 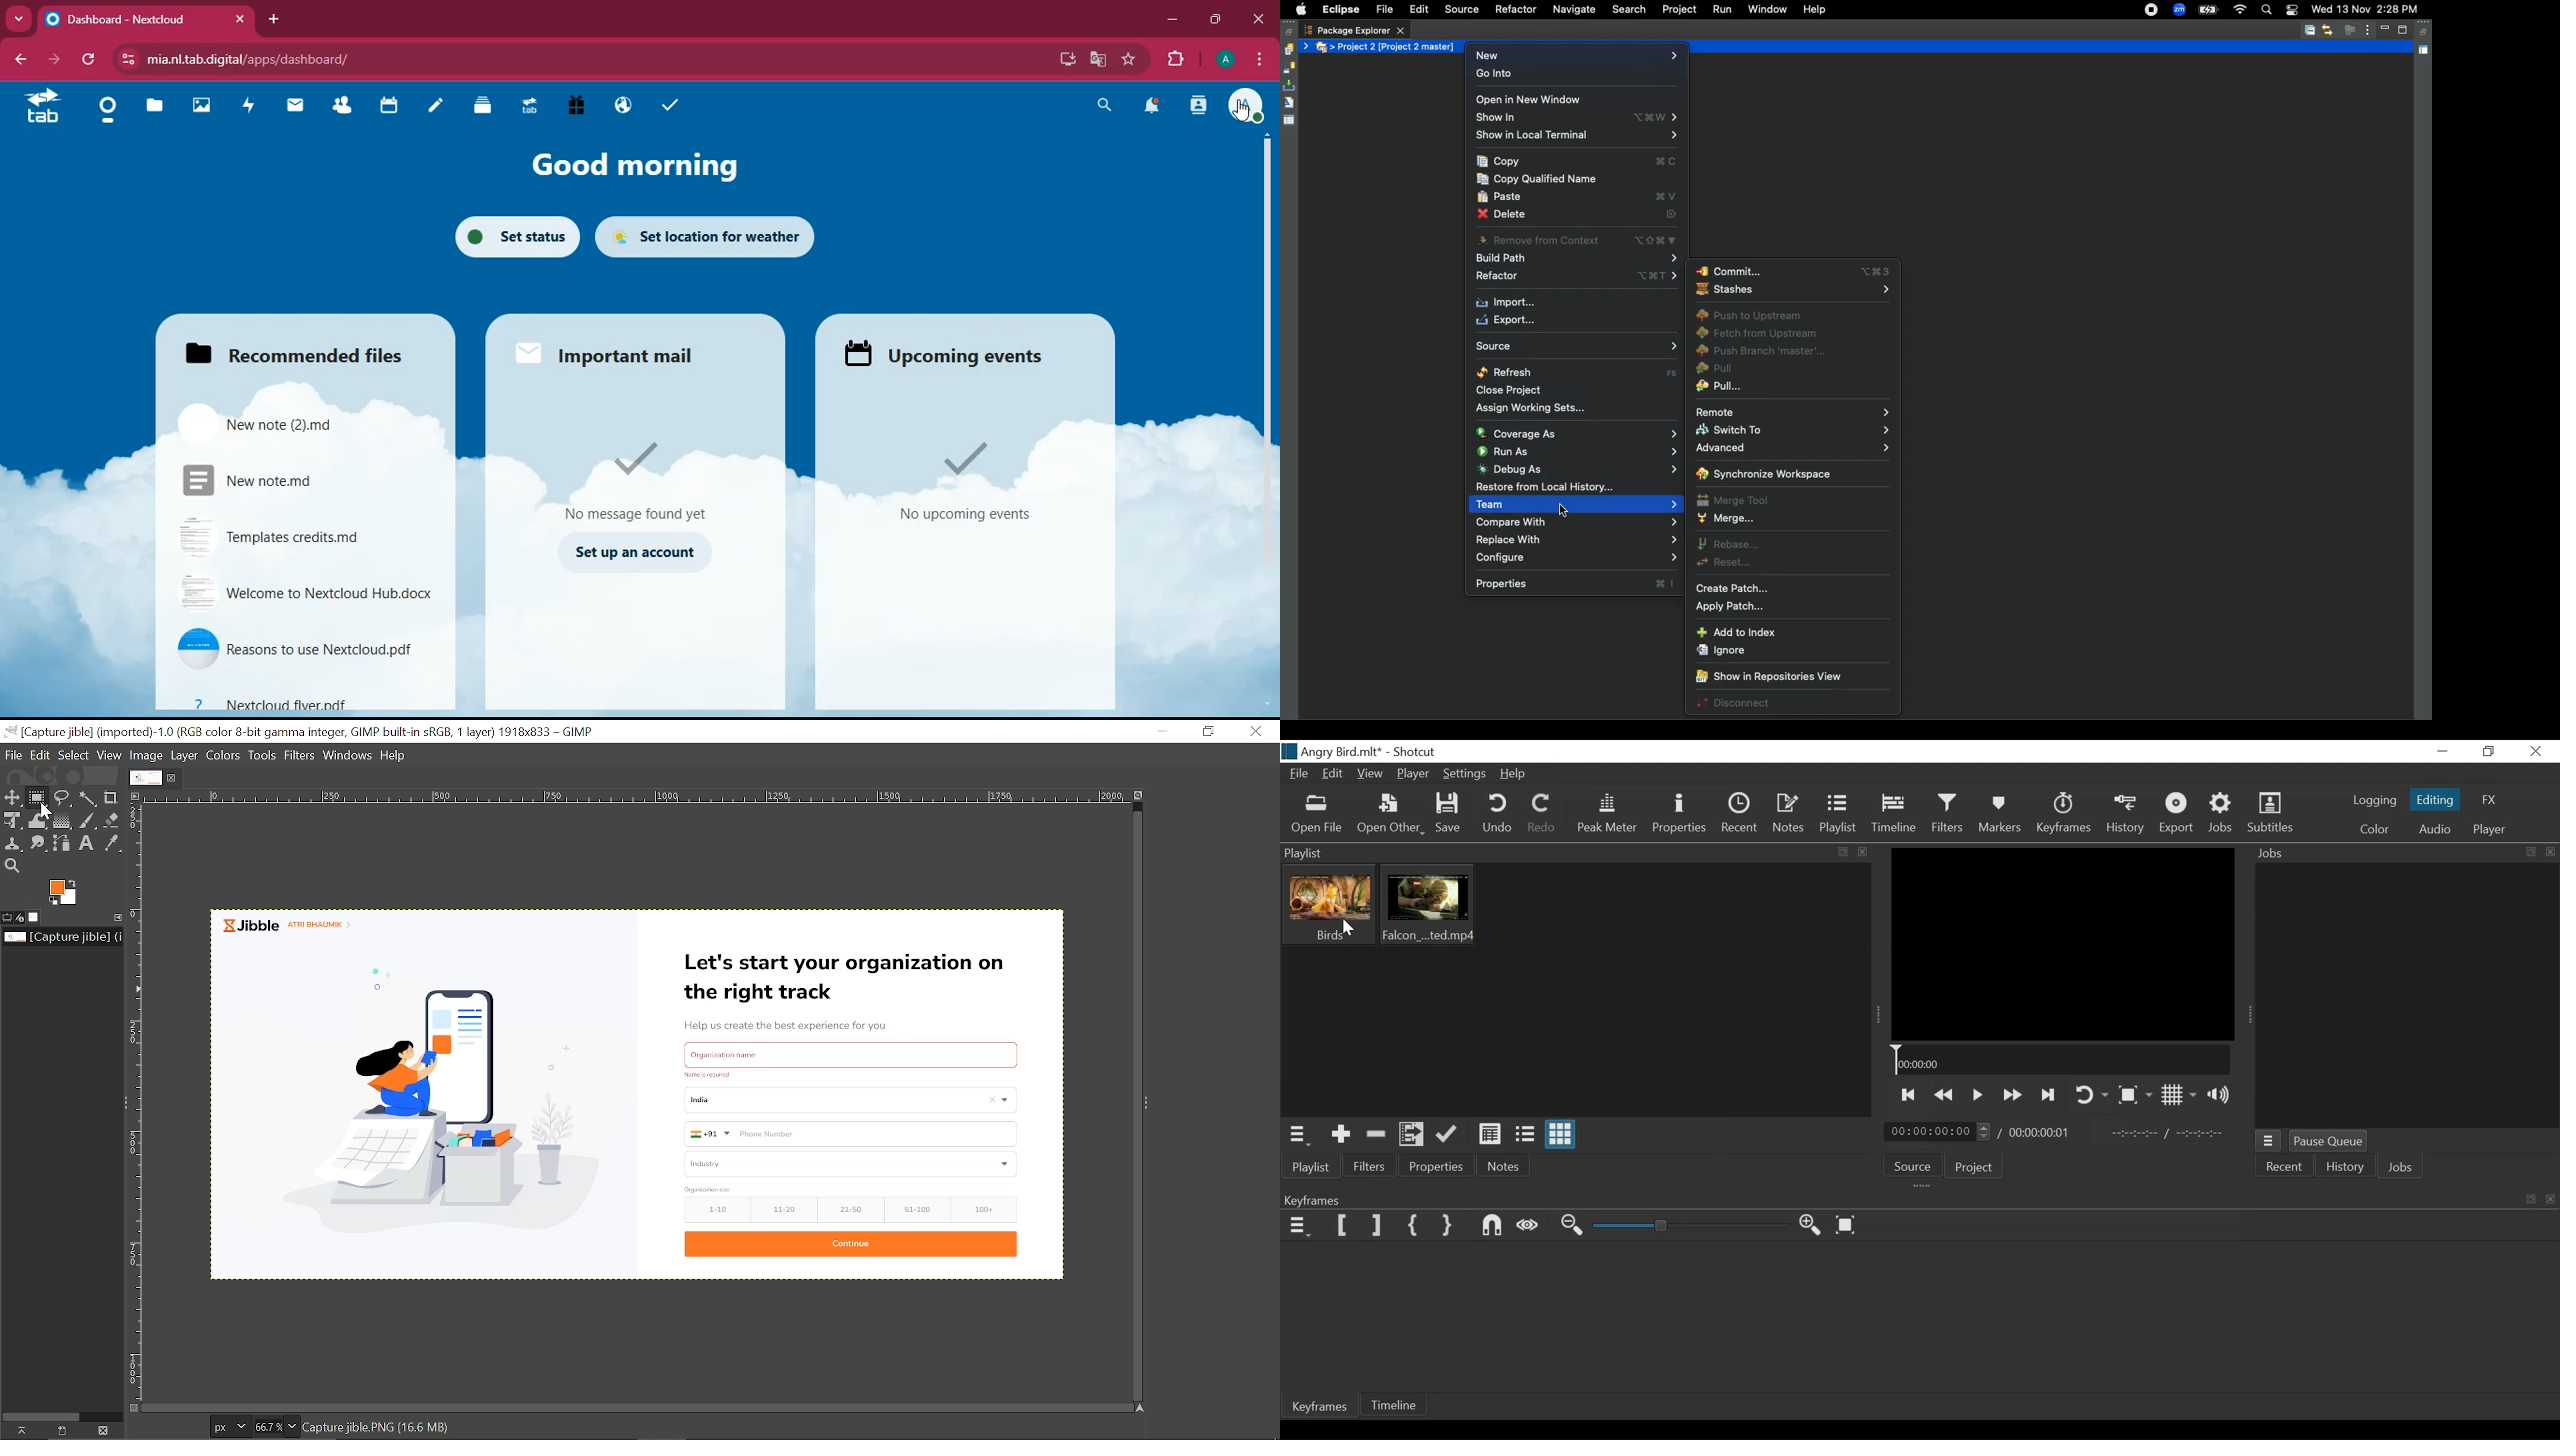 I want to click on Synchronize workspace, so click(x=1764, y=474).